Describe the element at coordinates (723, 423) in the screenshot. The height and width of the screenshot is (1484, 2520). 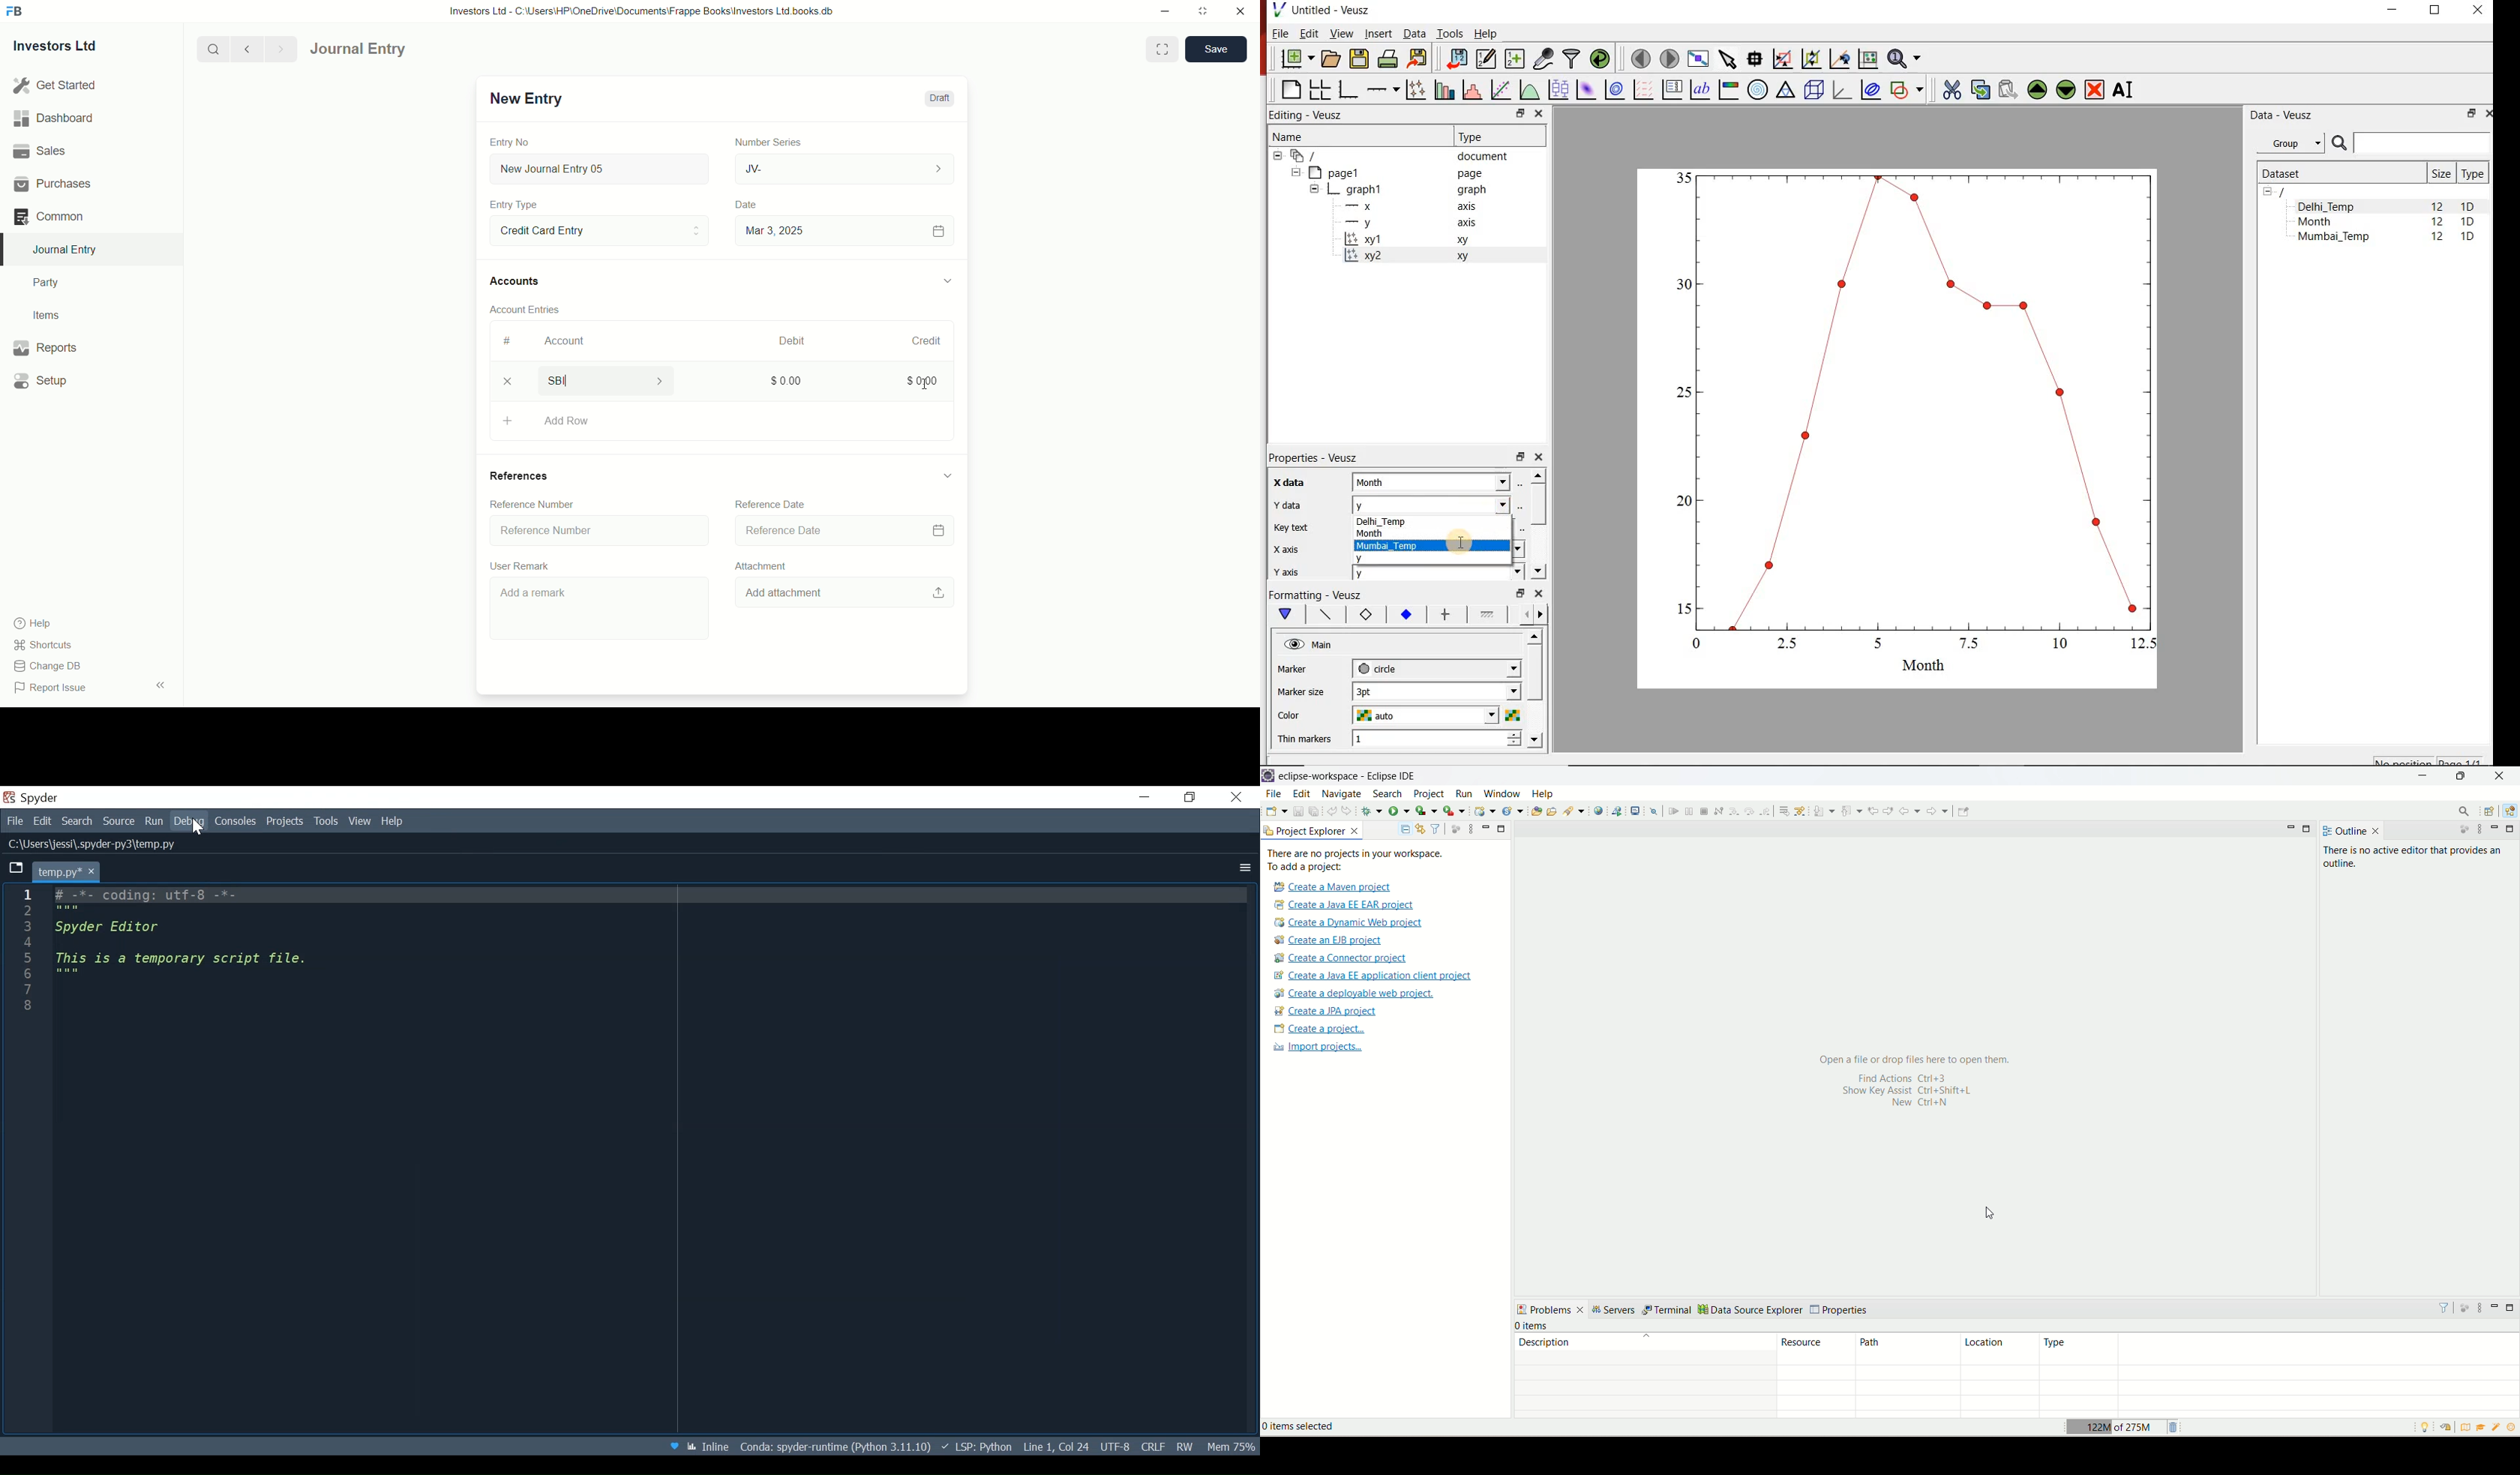
I see `Add Row` at that location.